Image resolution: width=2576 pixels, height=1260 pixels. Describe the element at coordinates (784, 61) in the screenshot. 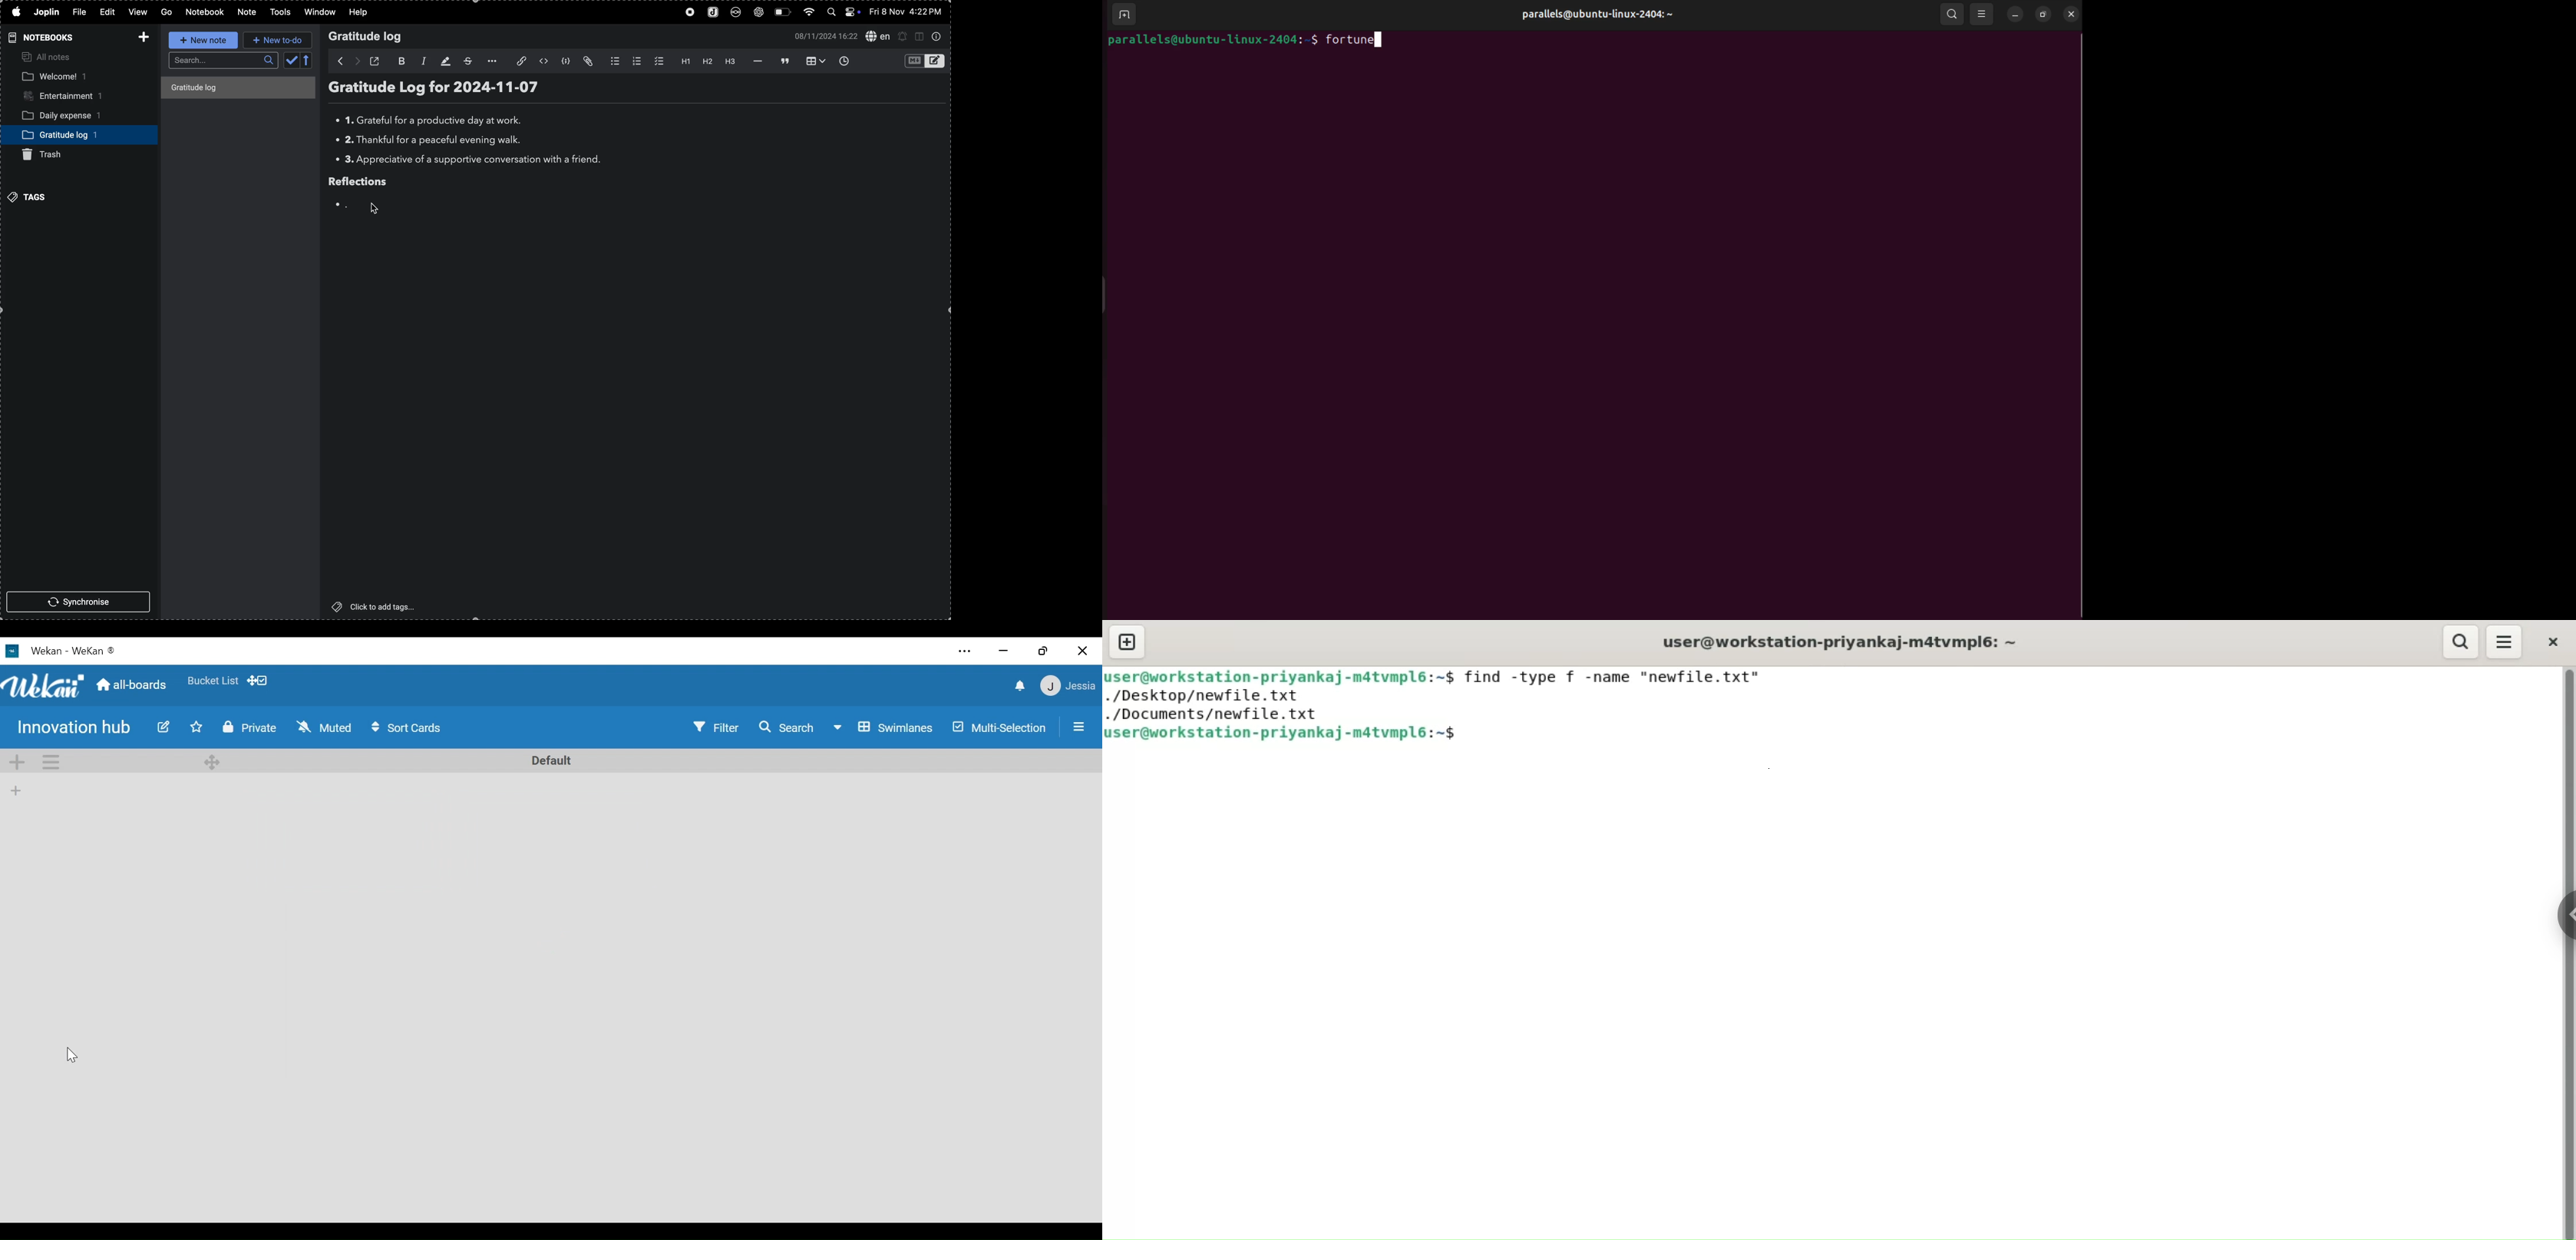

I see `blockquote` at that location.